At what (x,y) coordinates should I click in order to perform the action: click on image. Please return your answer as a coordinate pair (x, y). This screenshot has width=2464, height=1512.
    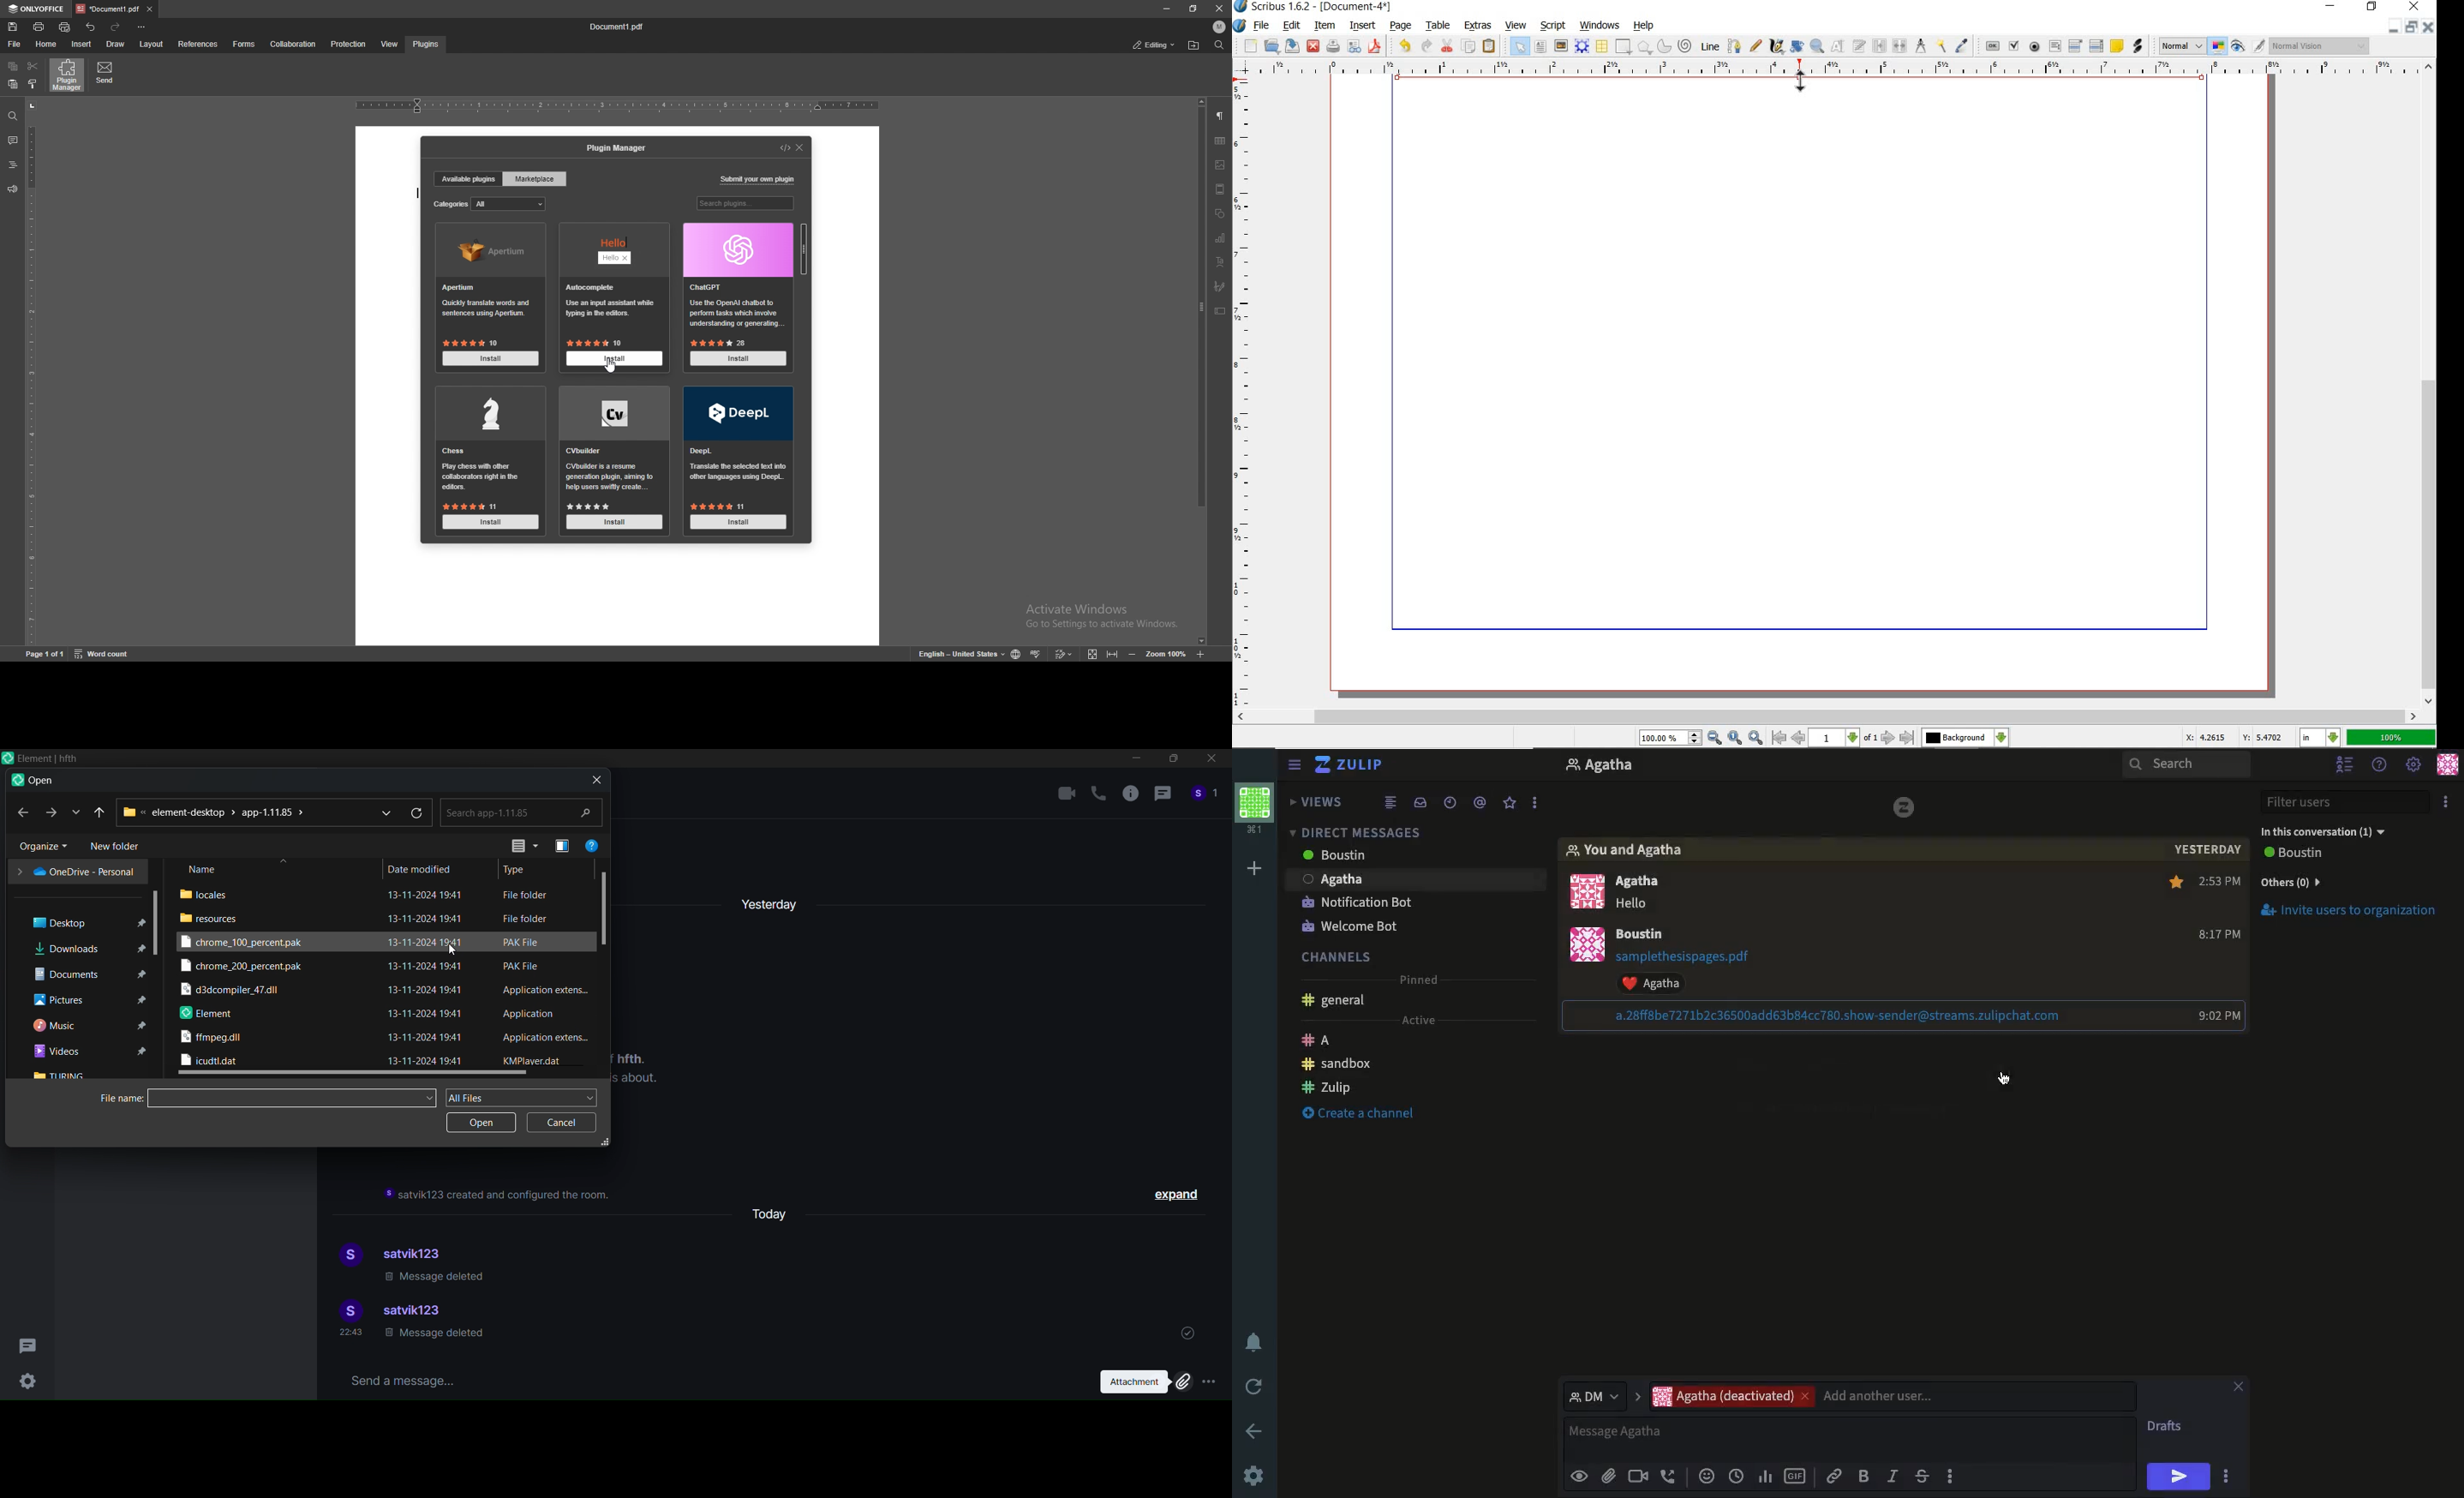
    Looking at the image, I should click on (1220, 166).